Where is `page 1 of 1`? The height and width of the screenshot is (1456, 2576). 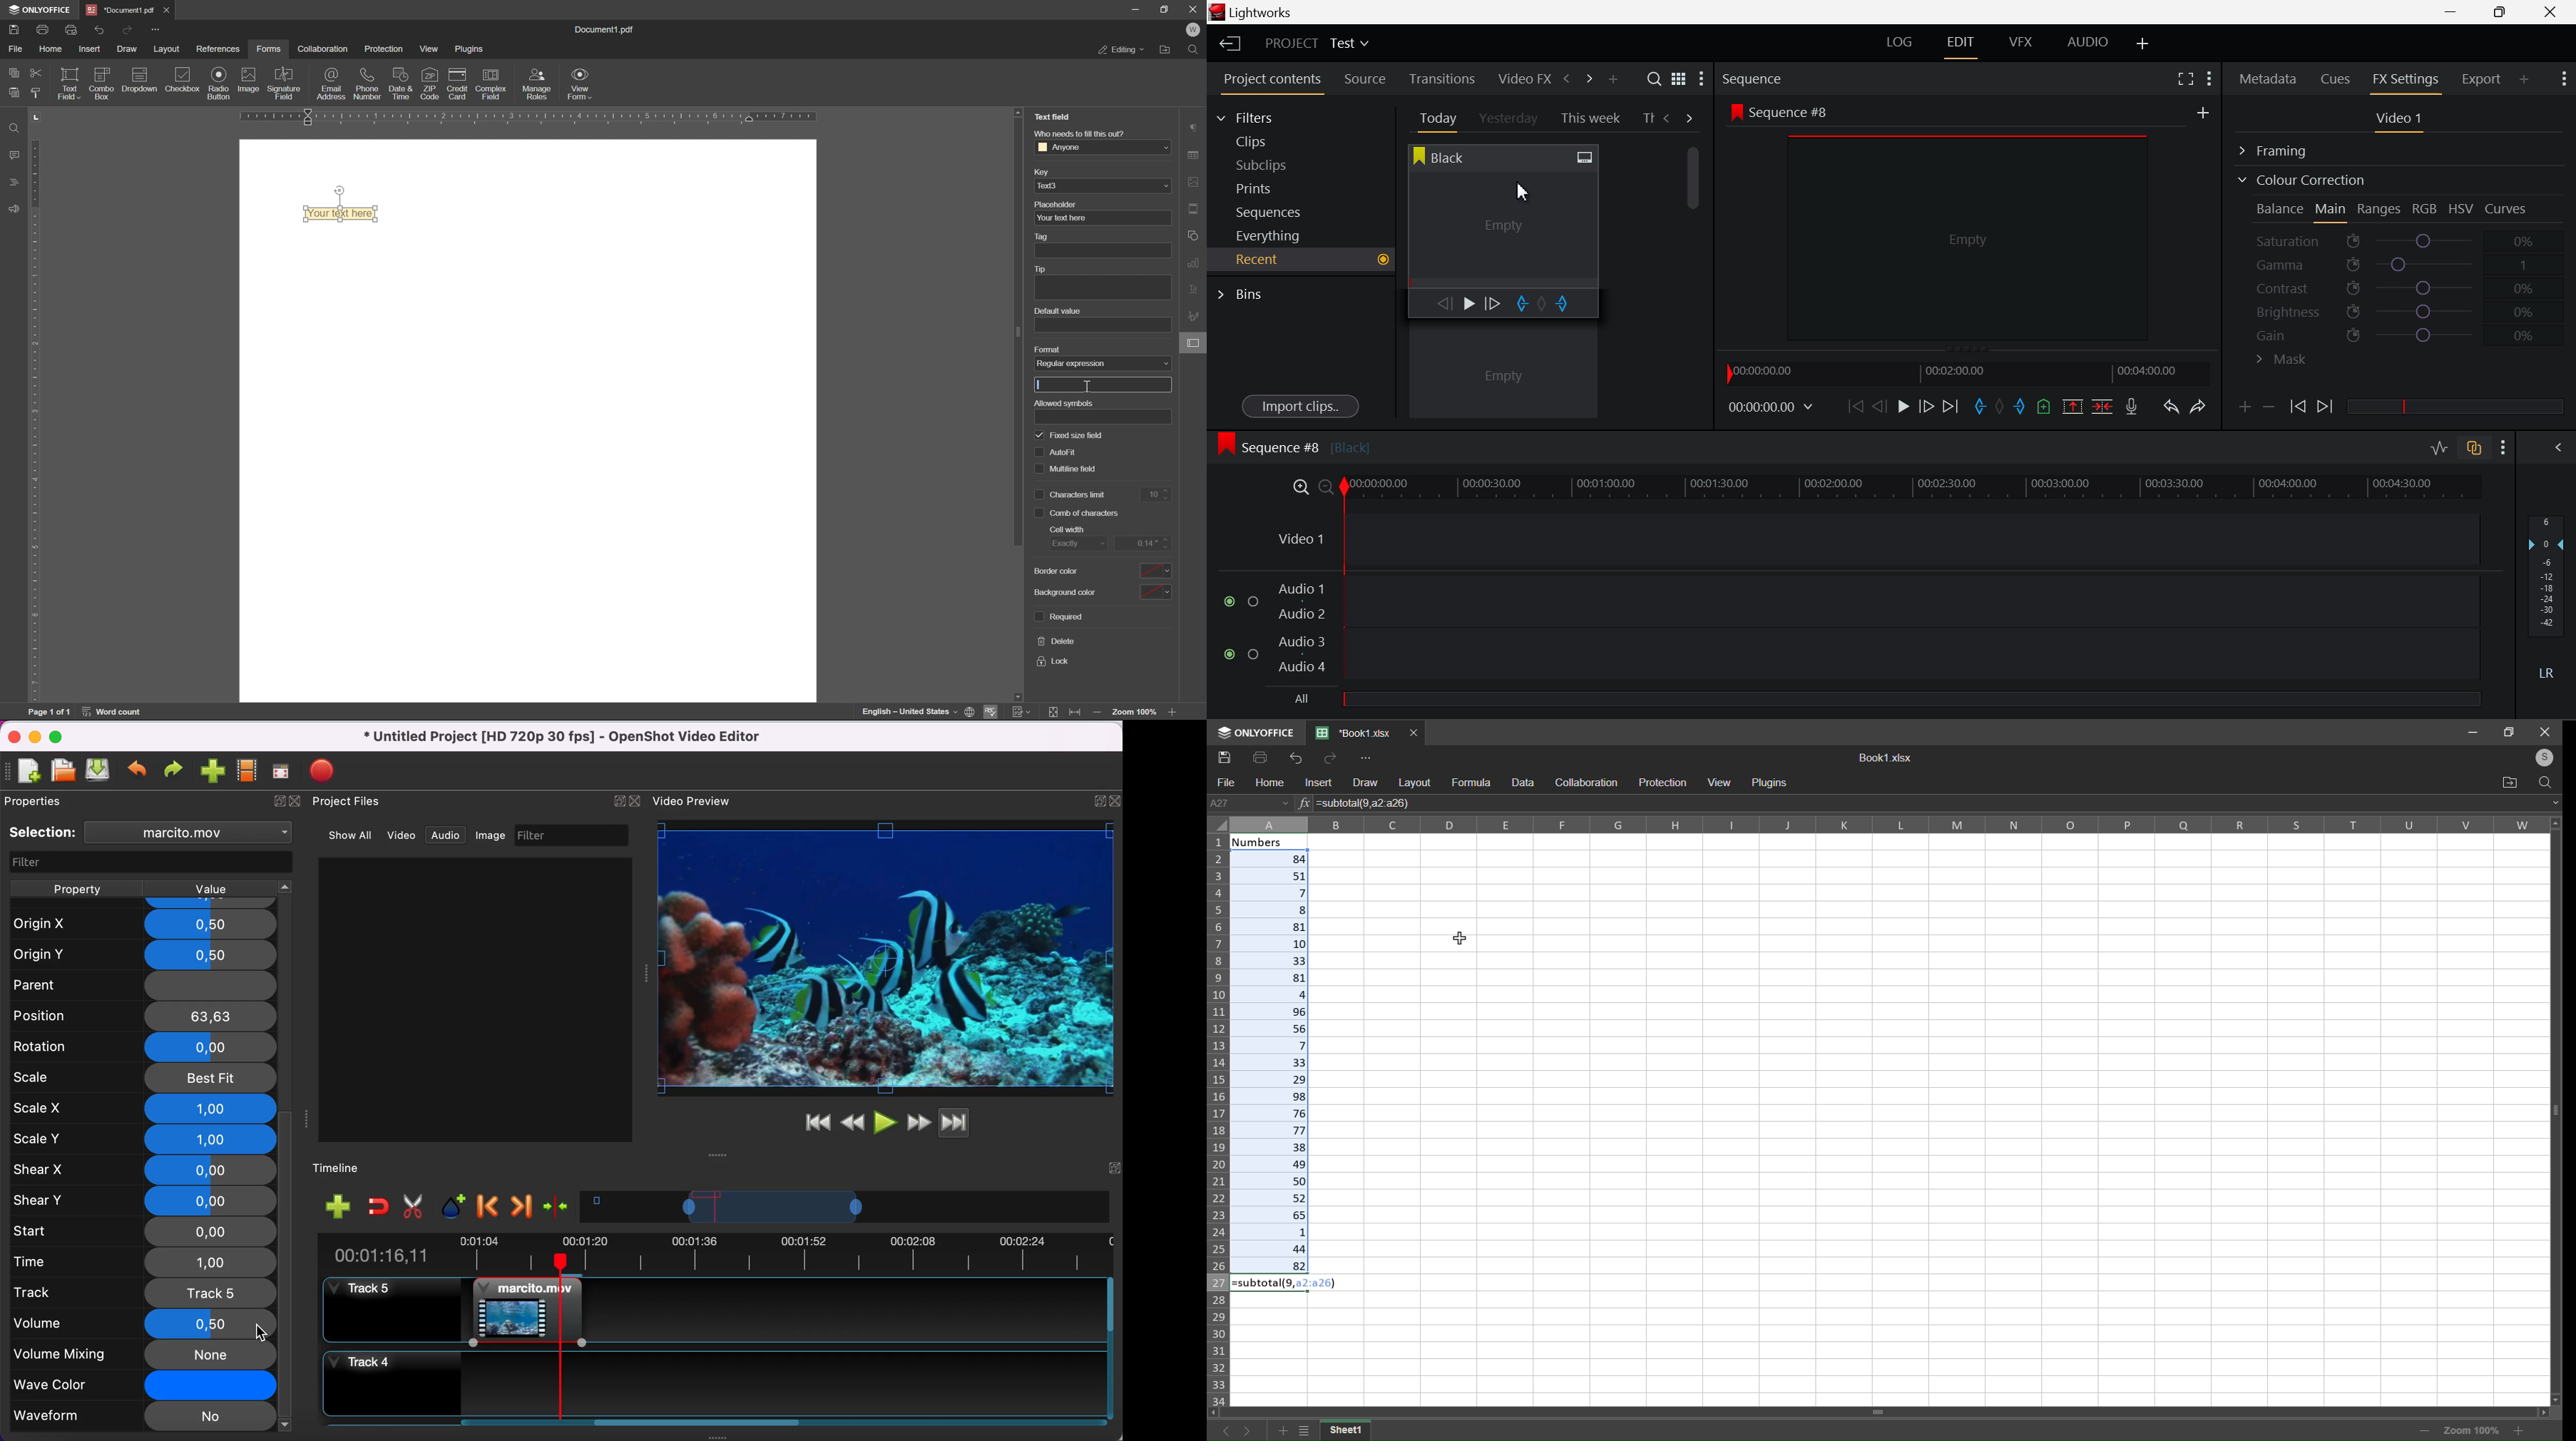 page 1 of 1 is located at coordinates (50, 713).